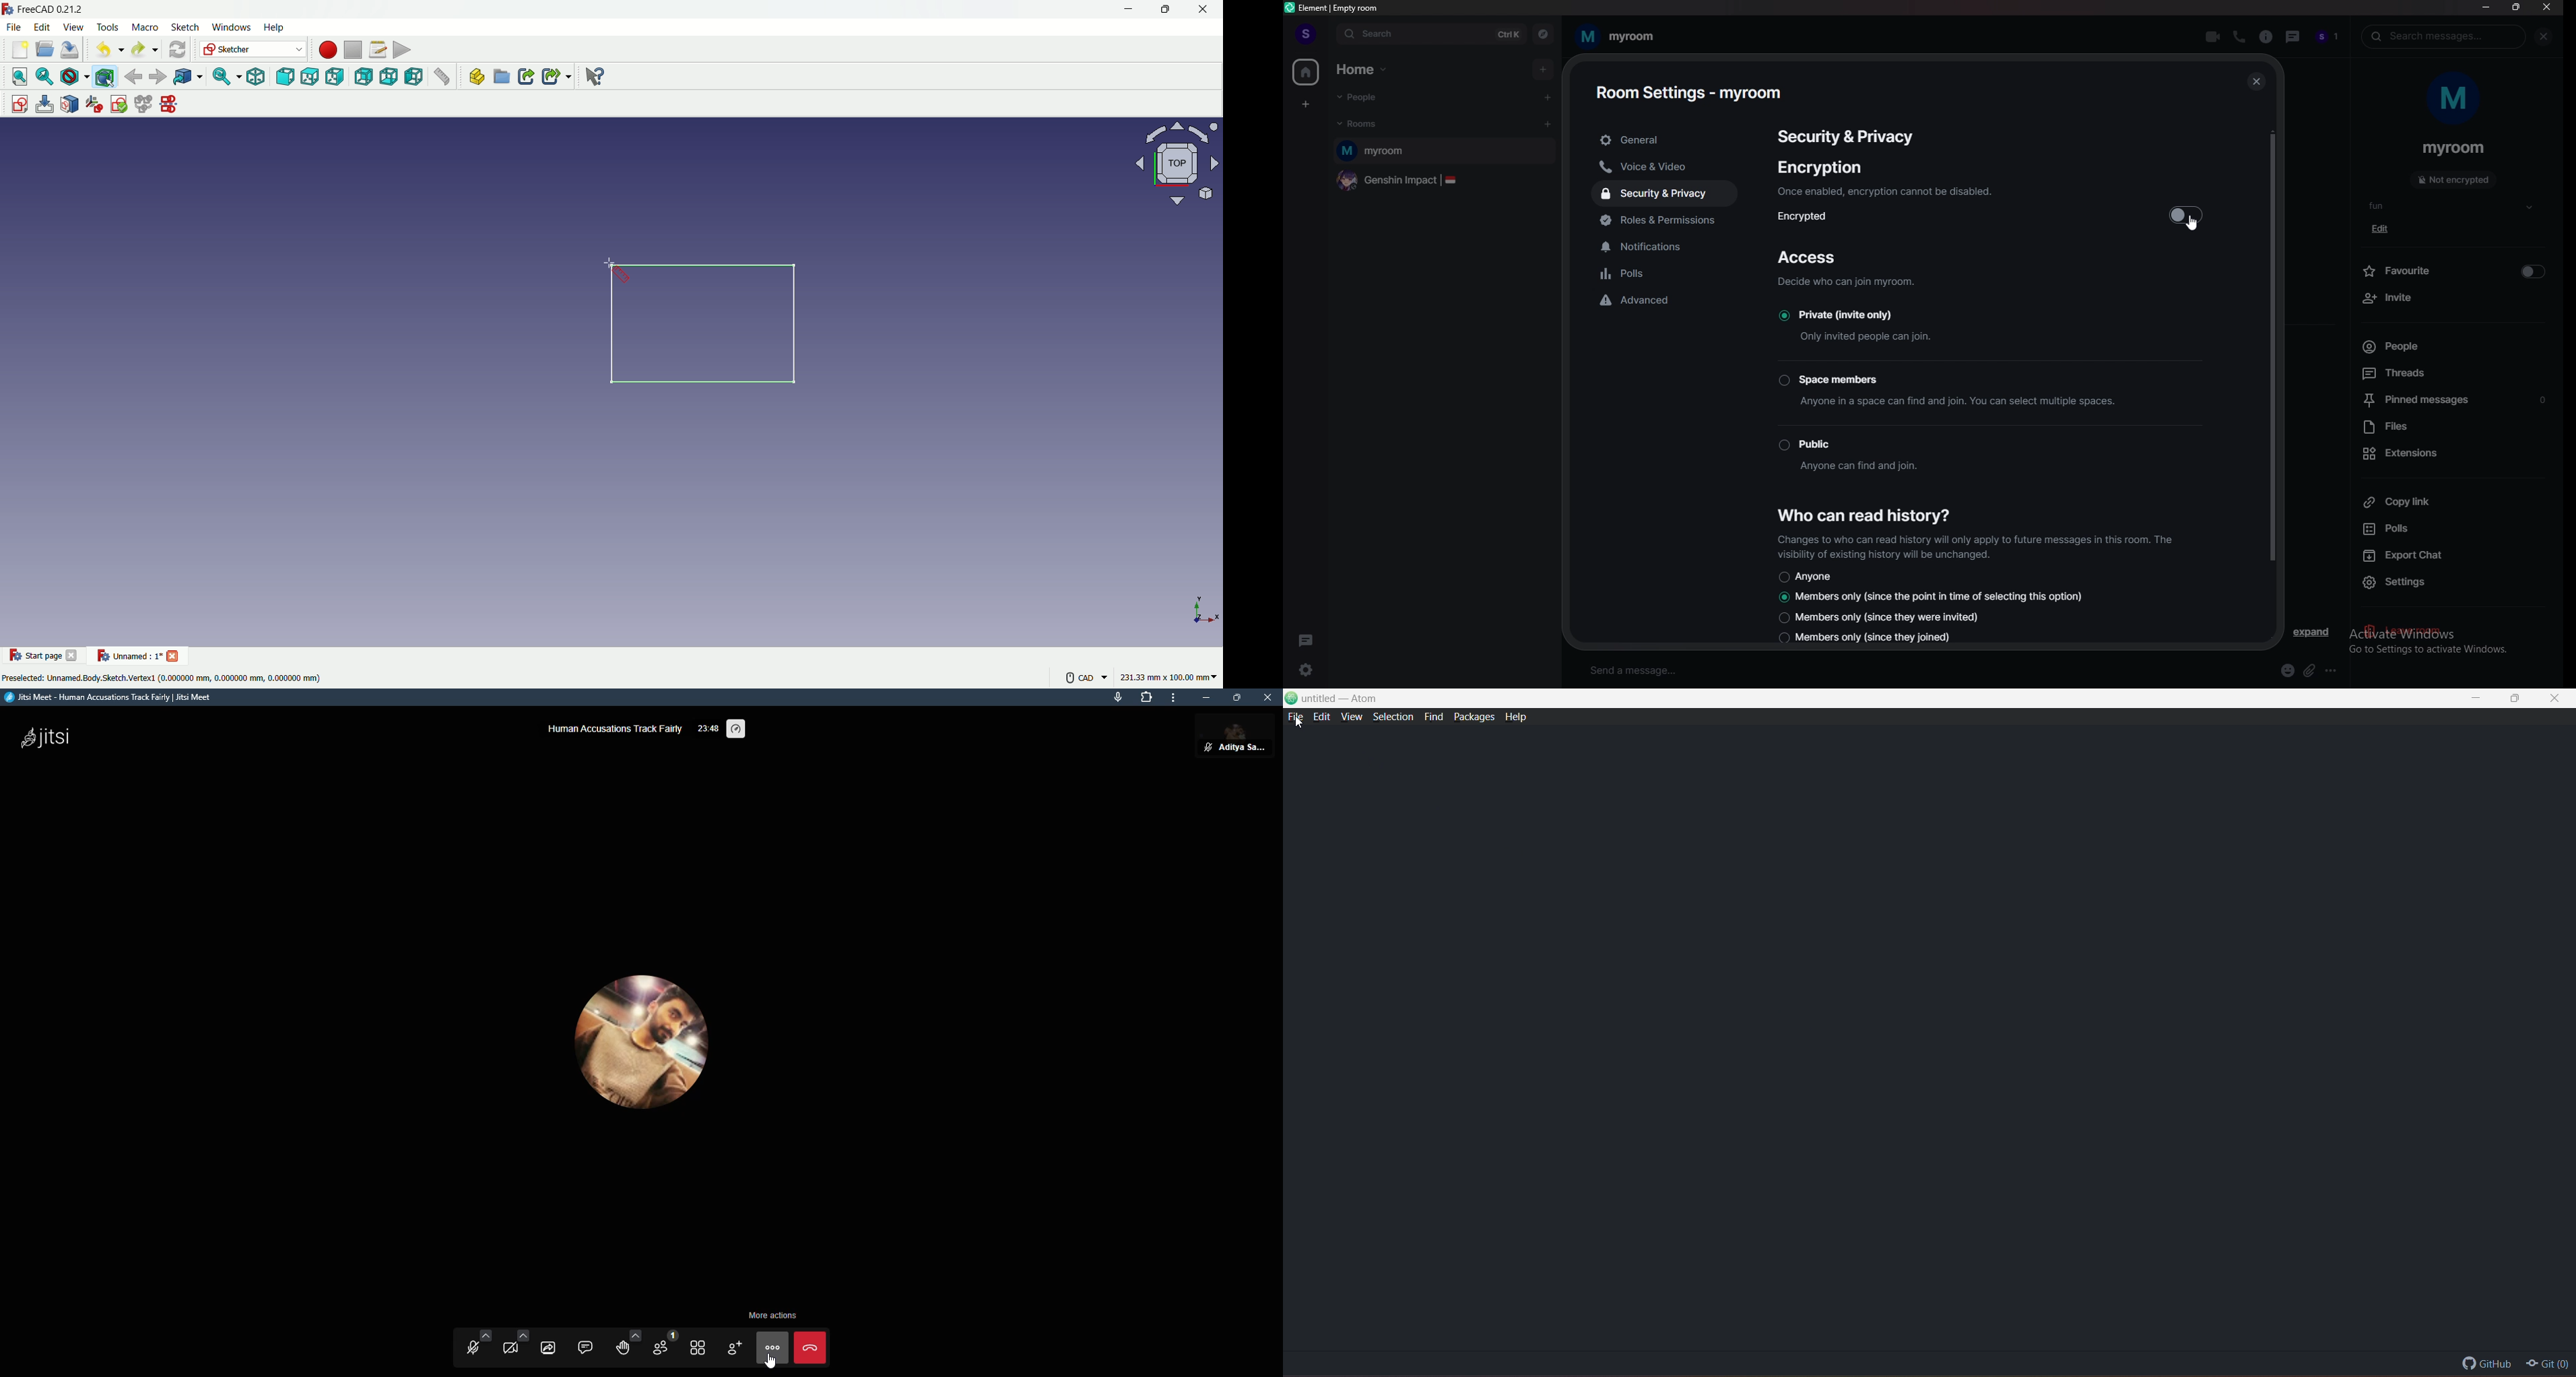 The image size is (2576, 1400). I want to click on isometric view, so click(252, 76).